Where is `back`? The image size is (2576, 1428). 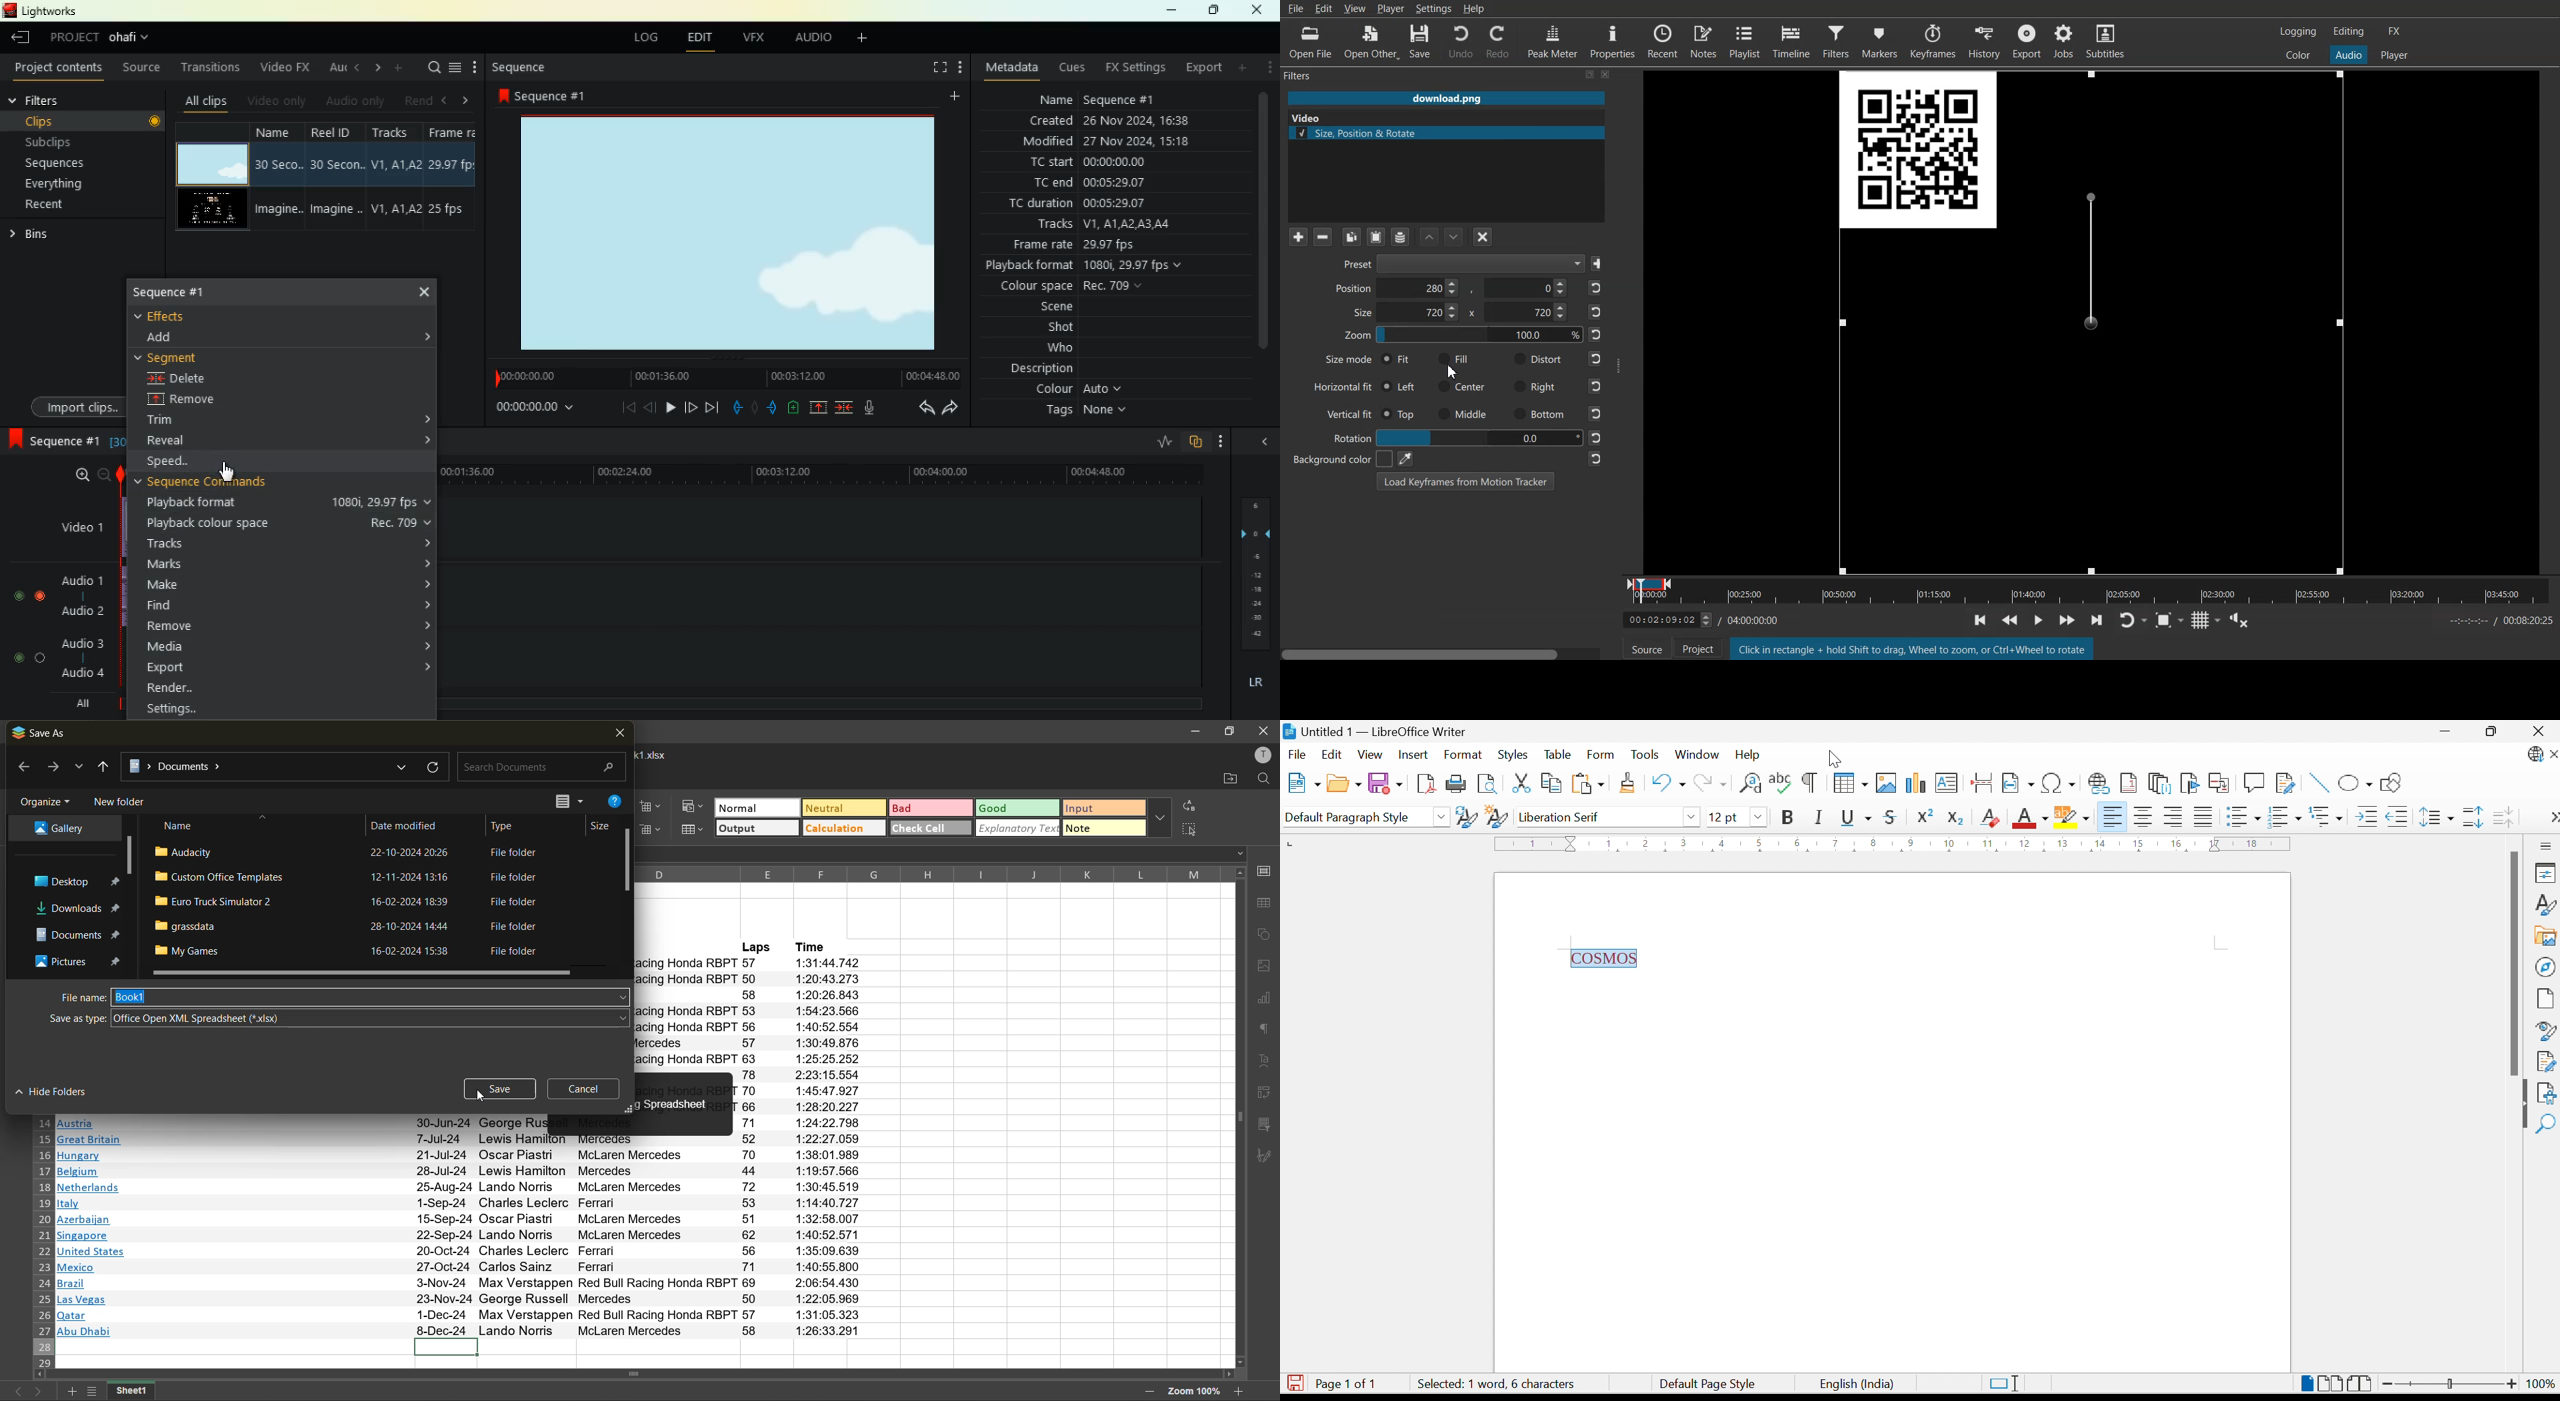
back is located at coordinates (25, 769).